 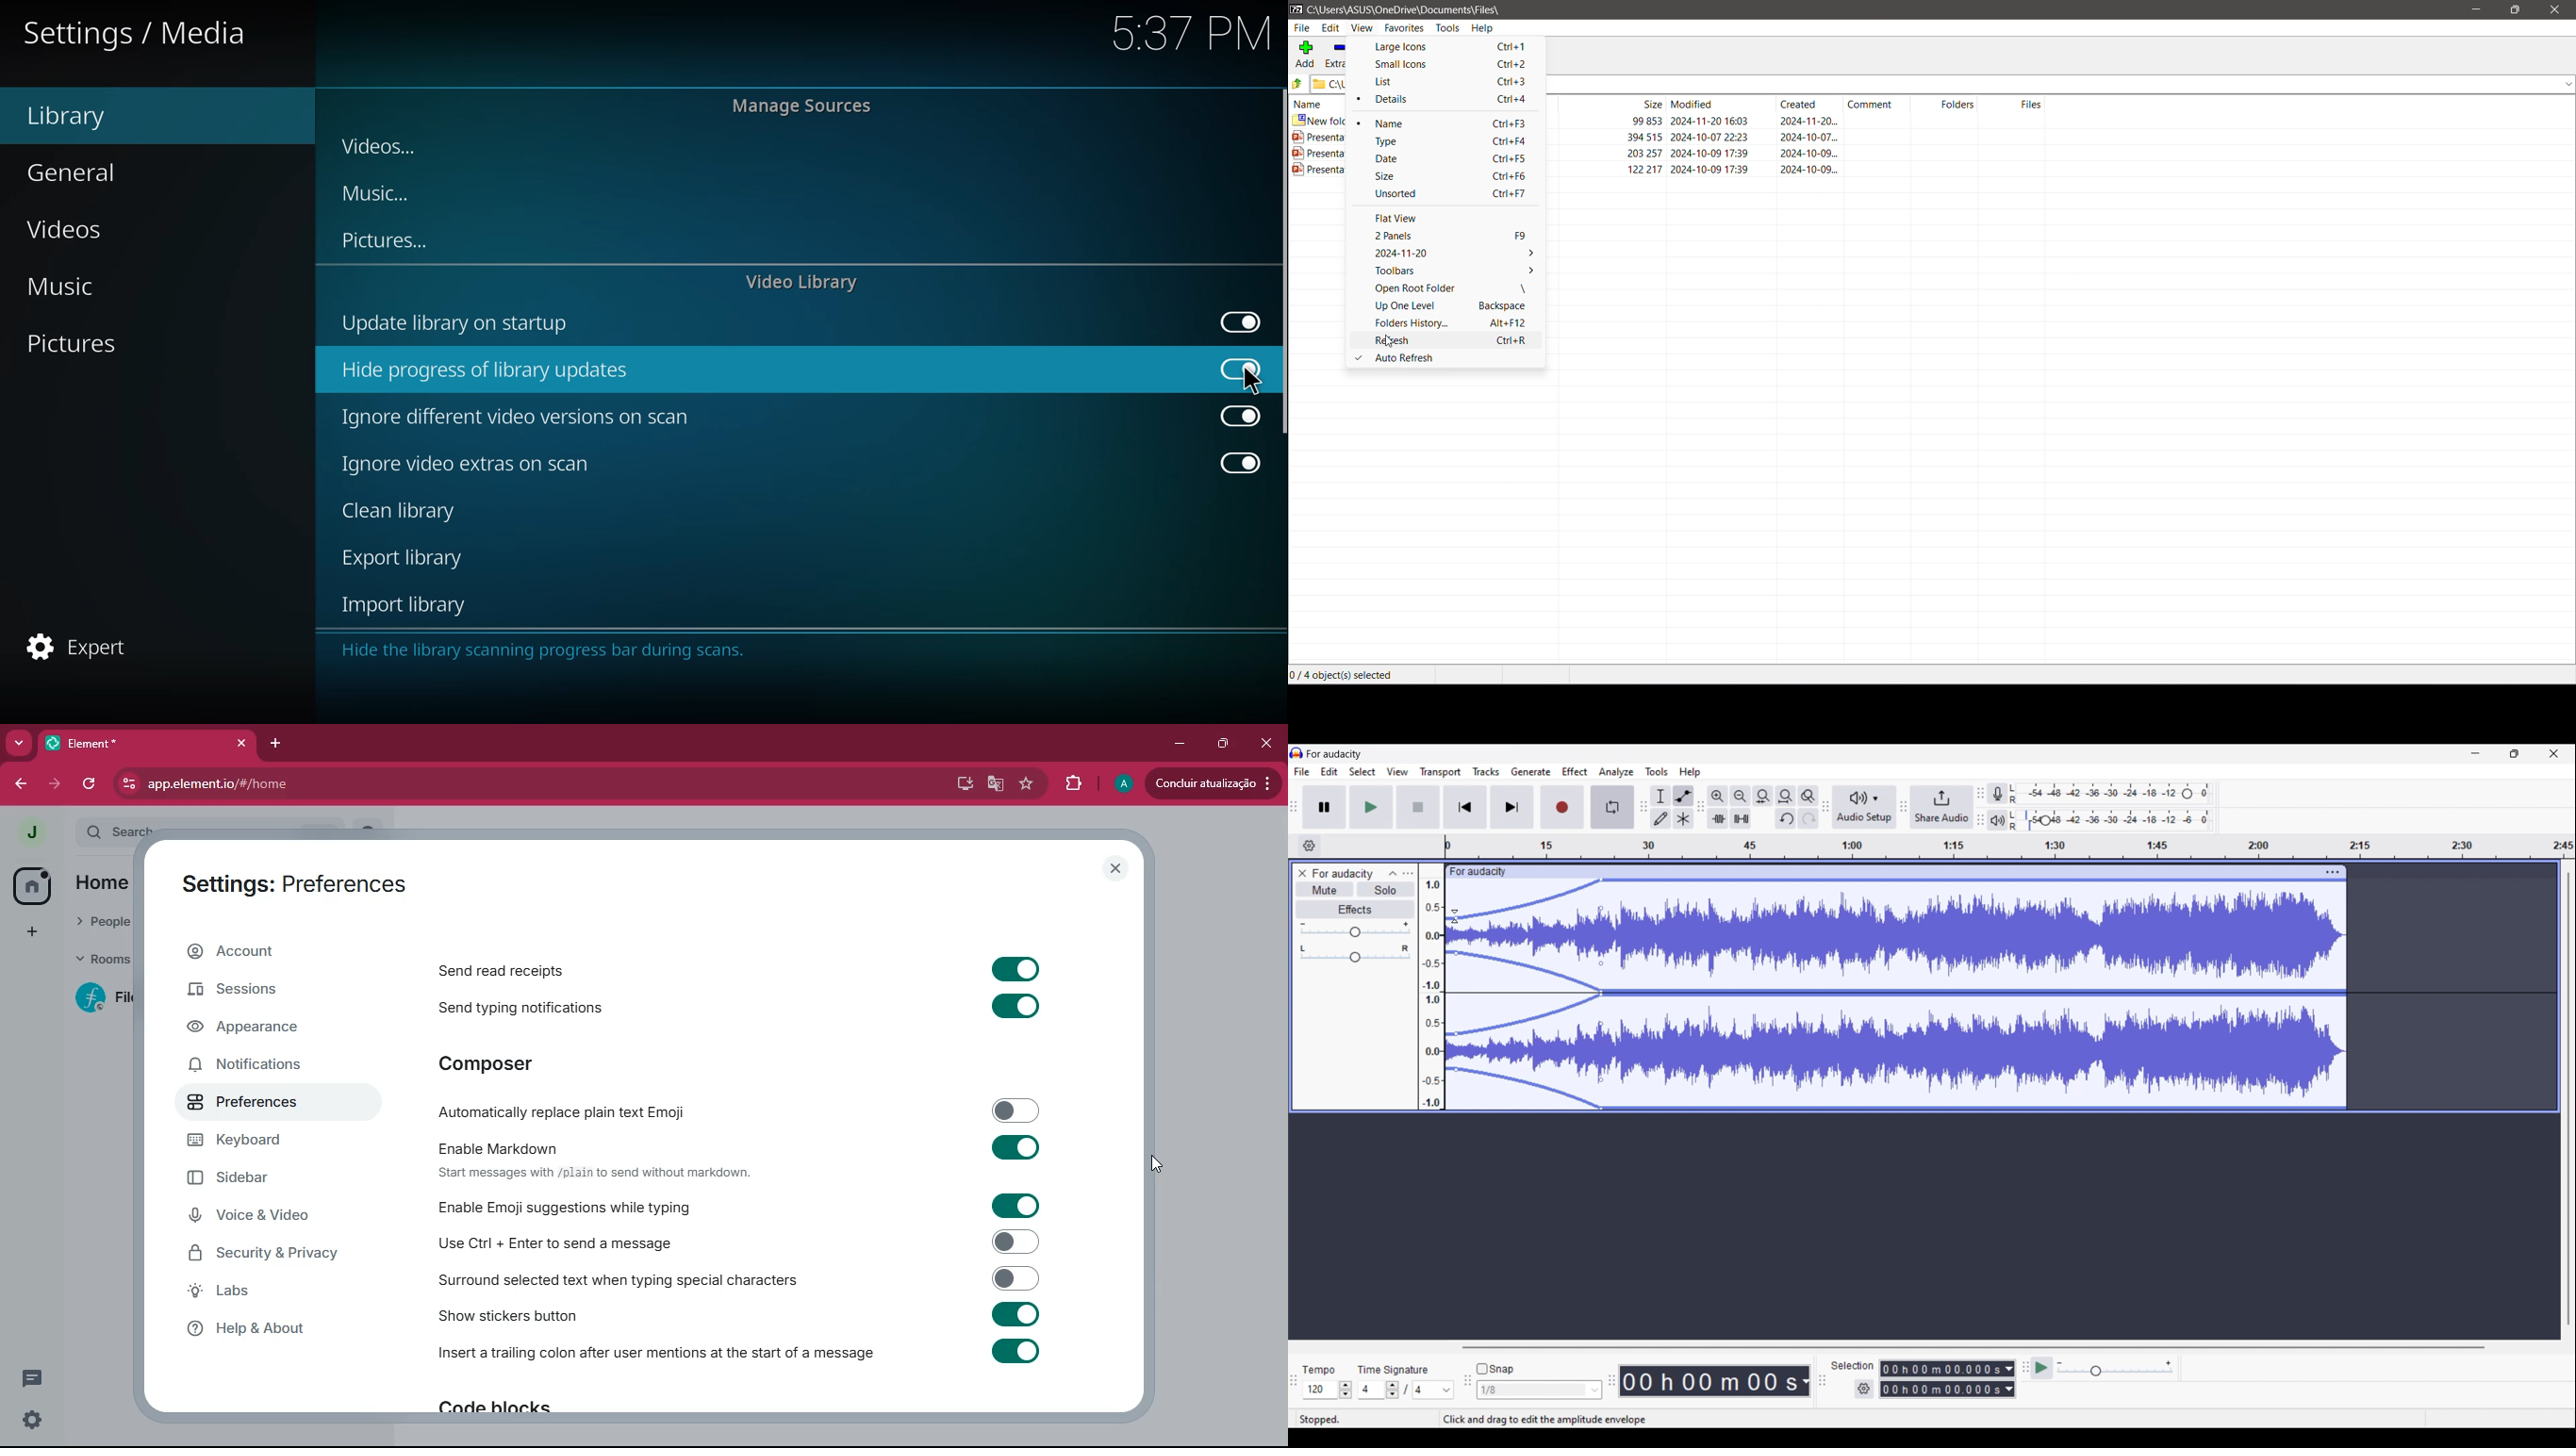 What do you see at coordinates (495, 372) in the screenshot?
I see `hide progress of library updates` at bounding box center [495, 372].